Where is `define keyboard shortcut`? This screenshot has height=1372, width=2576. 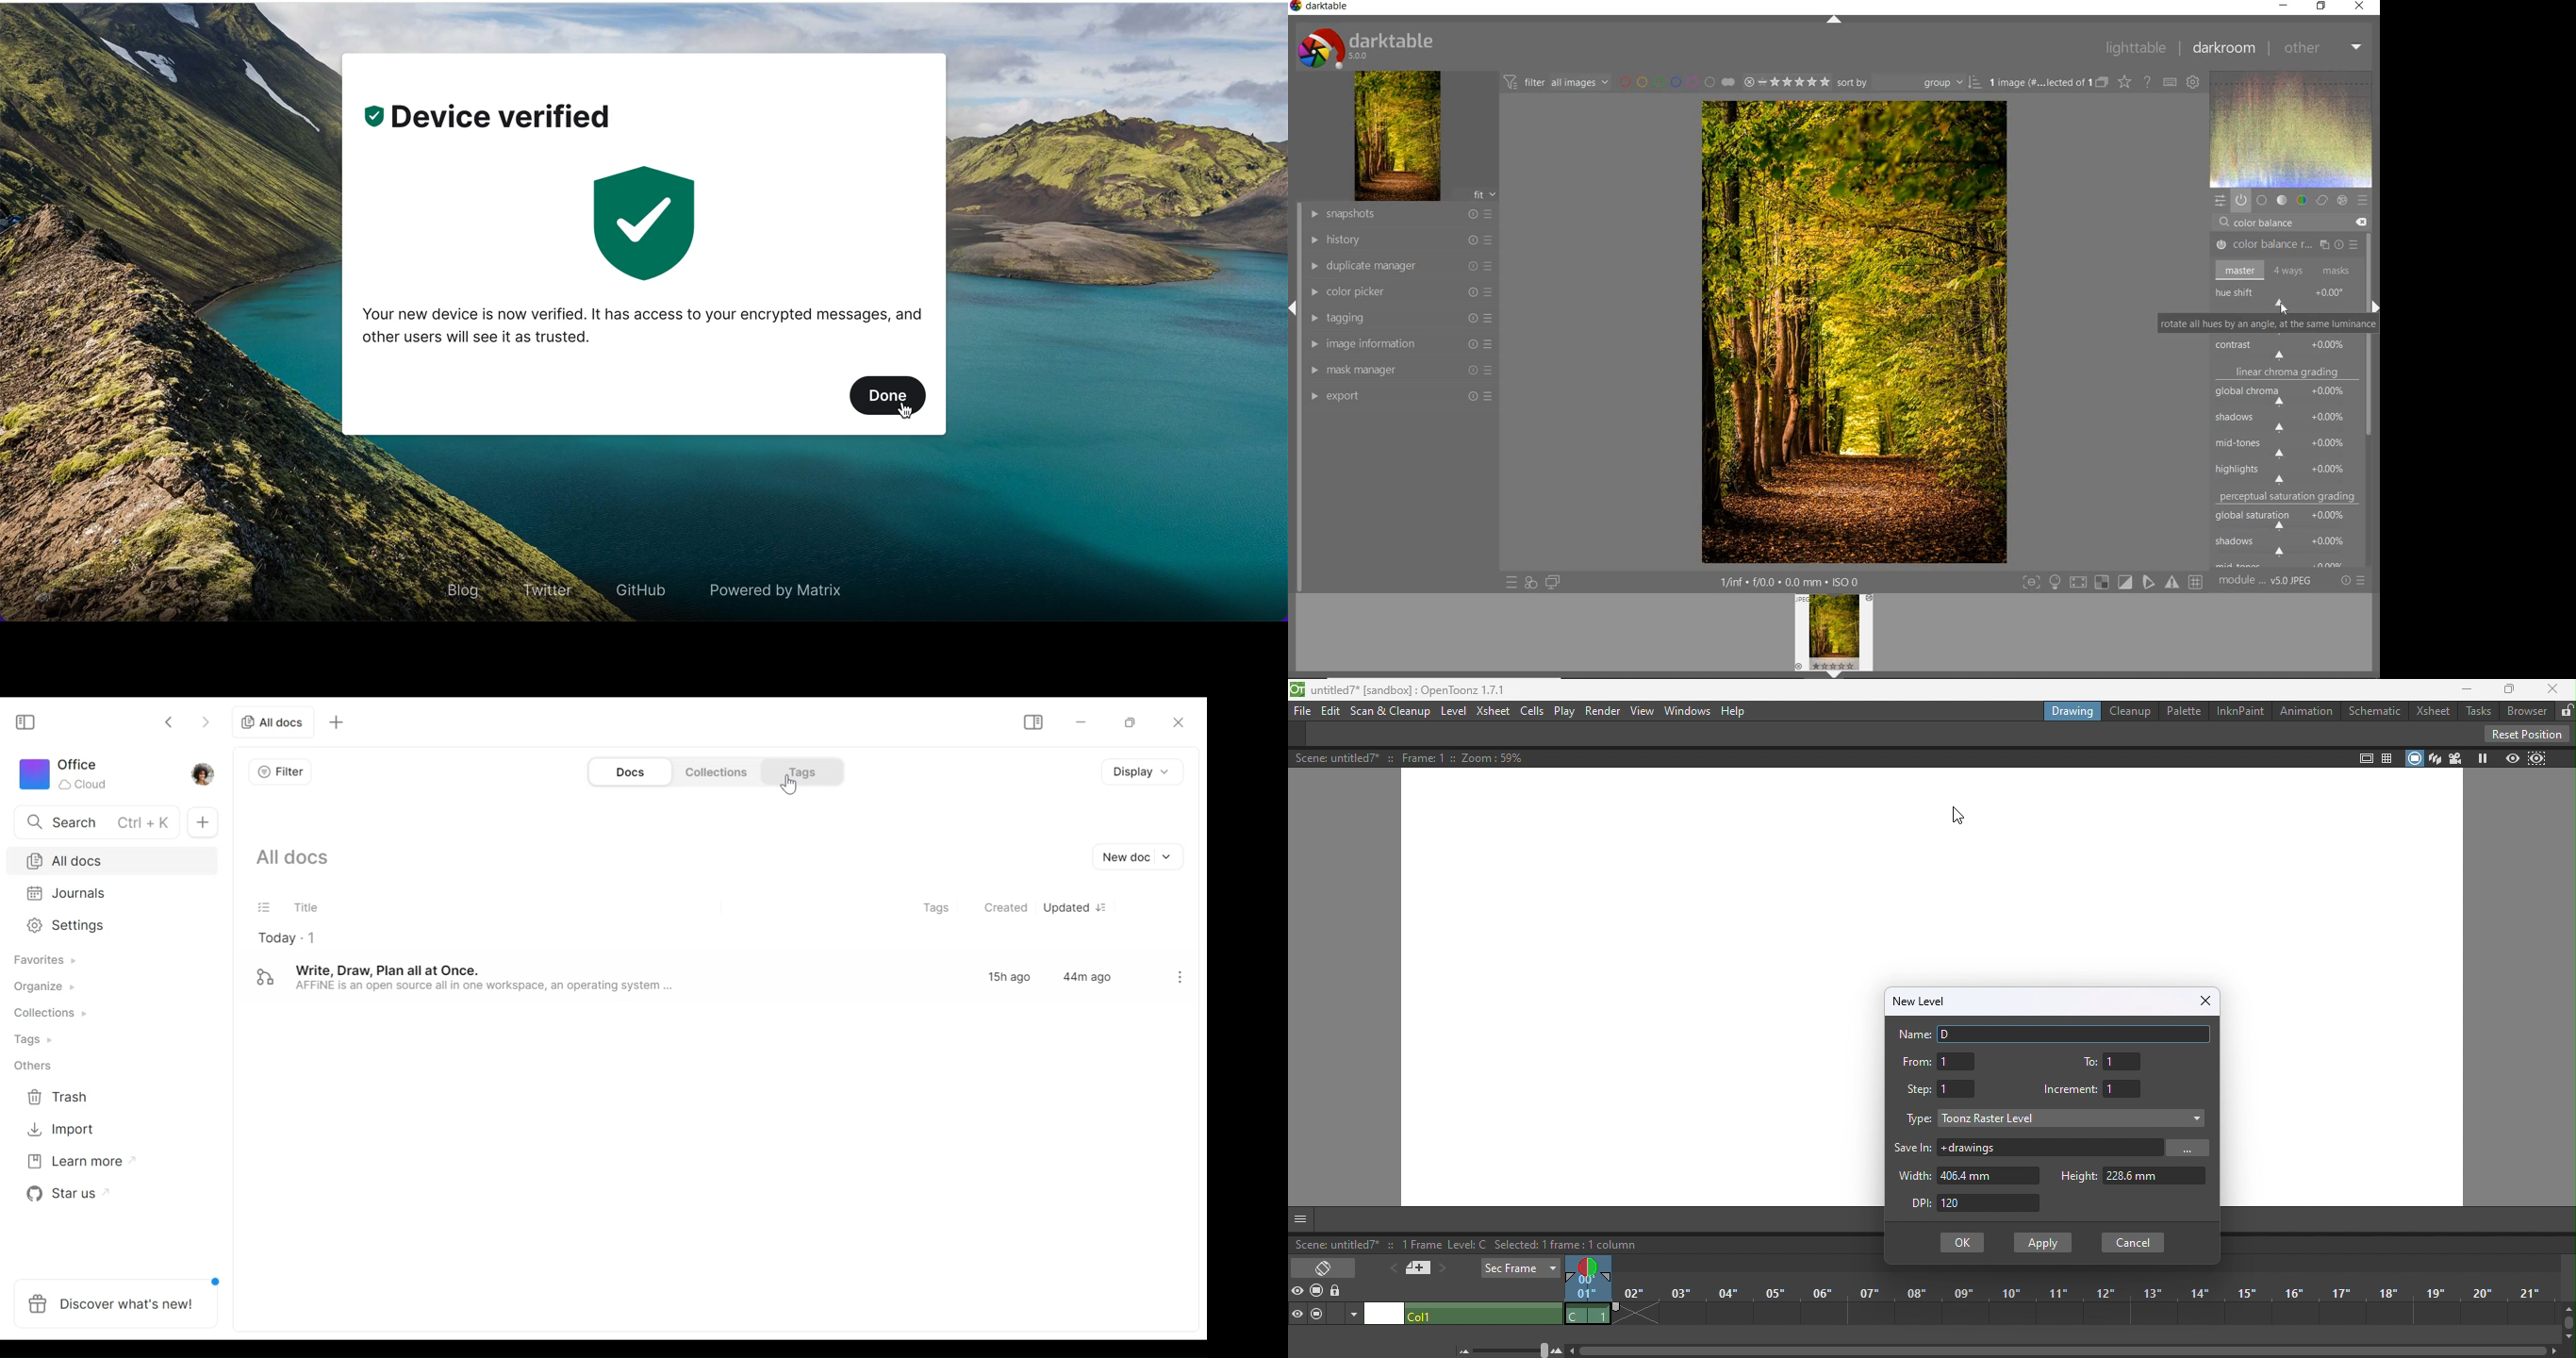
define keyboard shortcut is located at coordinates (2170, 83).